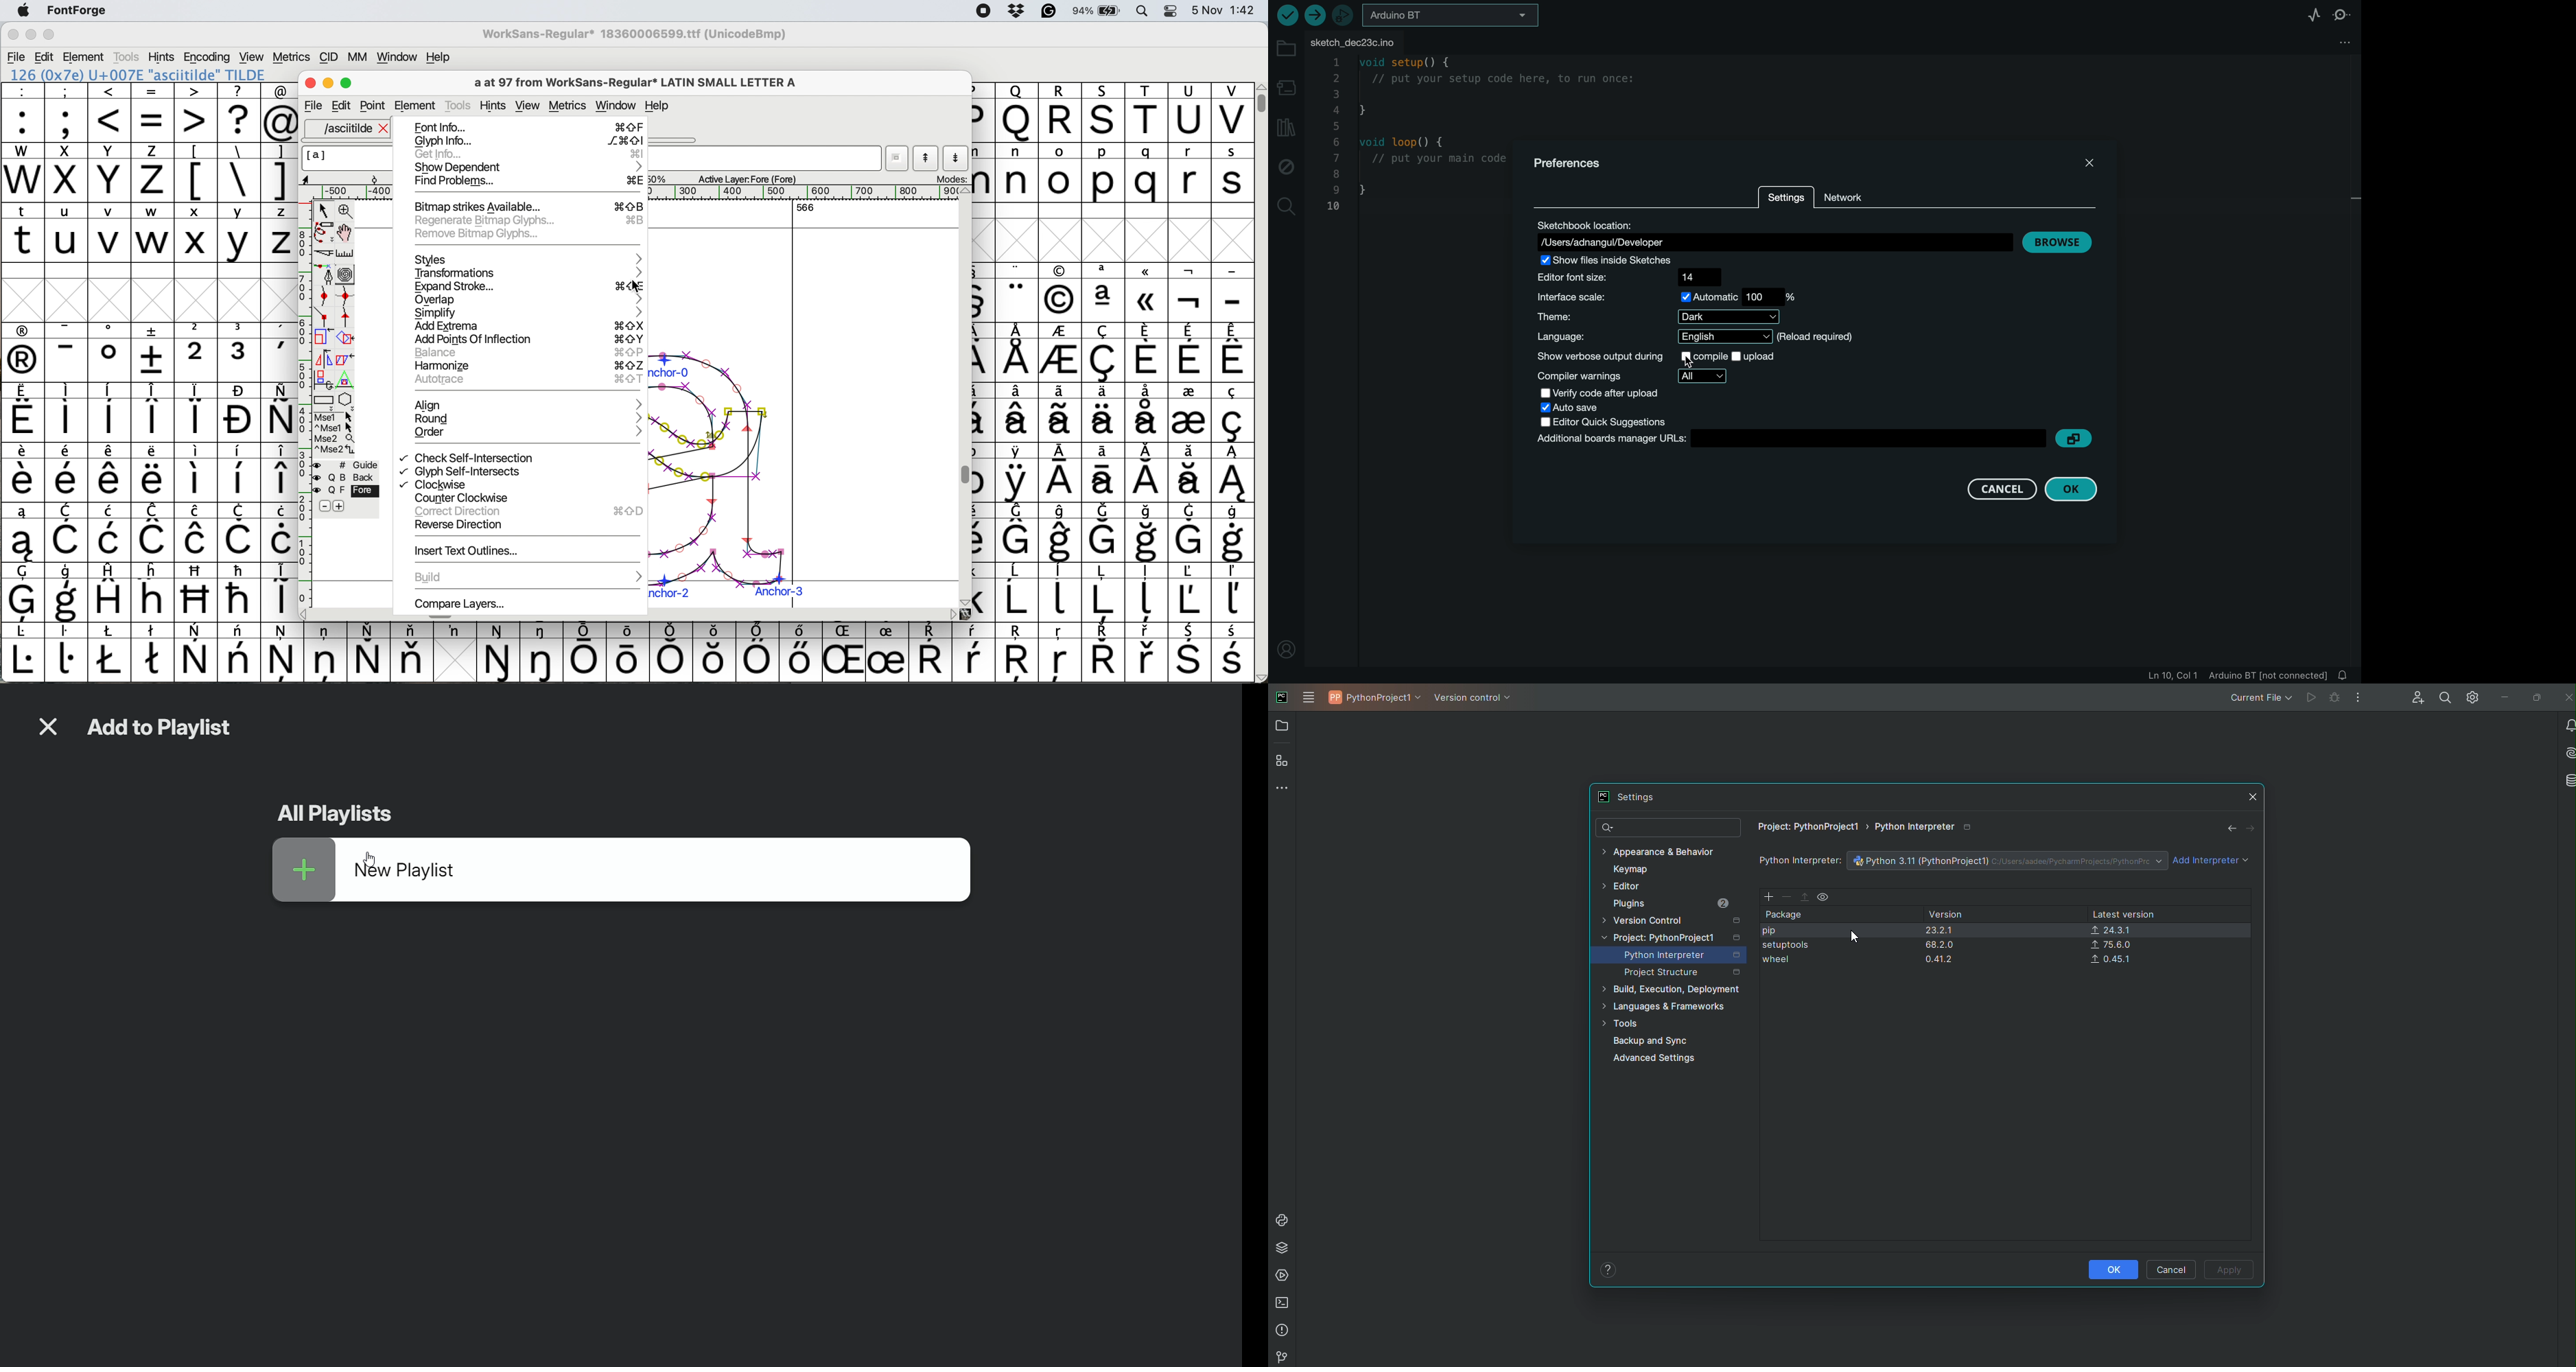 The width and height of the screenshot is (2576, 1372). I want to click on symbol, so click(1190, 653).